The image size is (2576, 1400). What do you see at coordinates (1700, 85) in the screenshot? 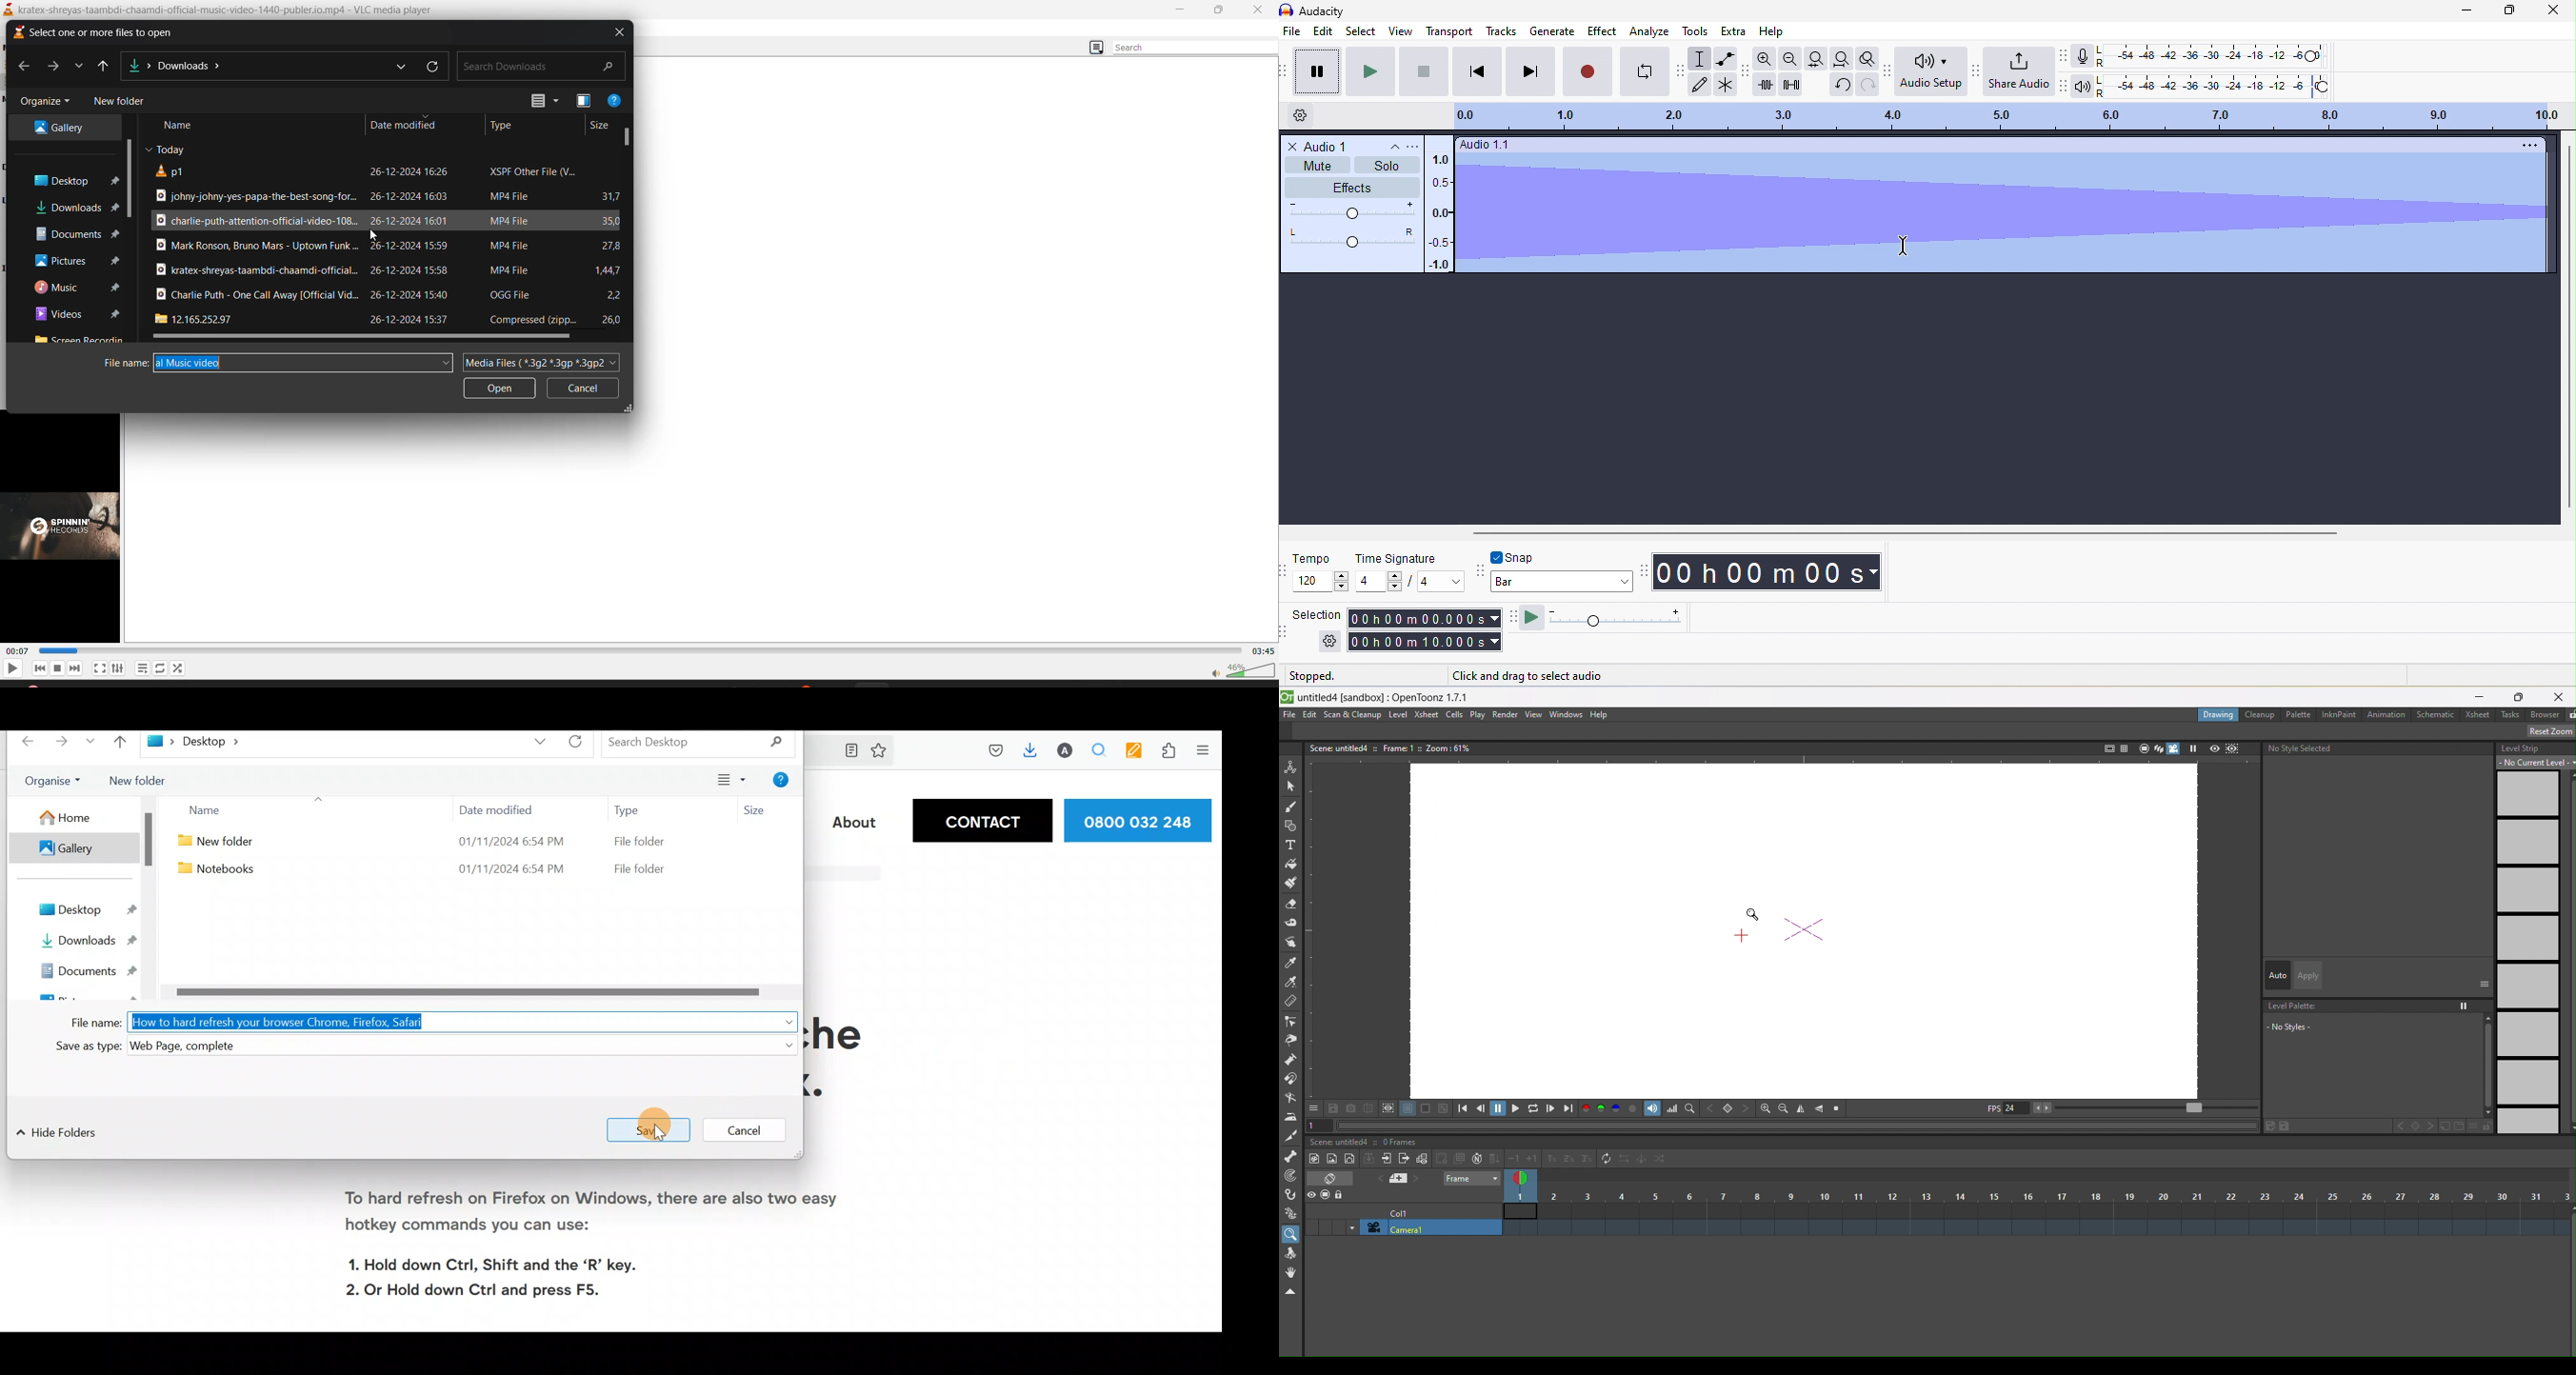
I see `draw tool` at bounding box center [1700, 85].